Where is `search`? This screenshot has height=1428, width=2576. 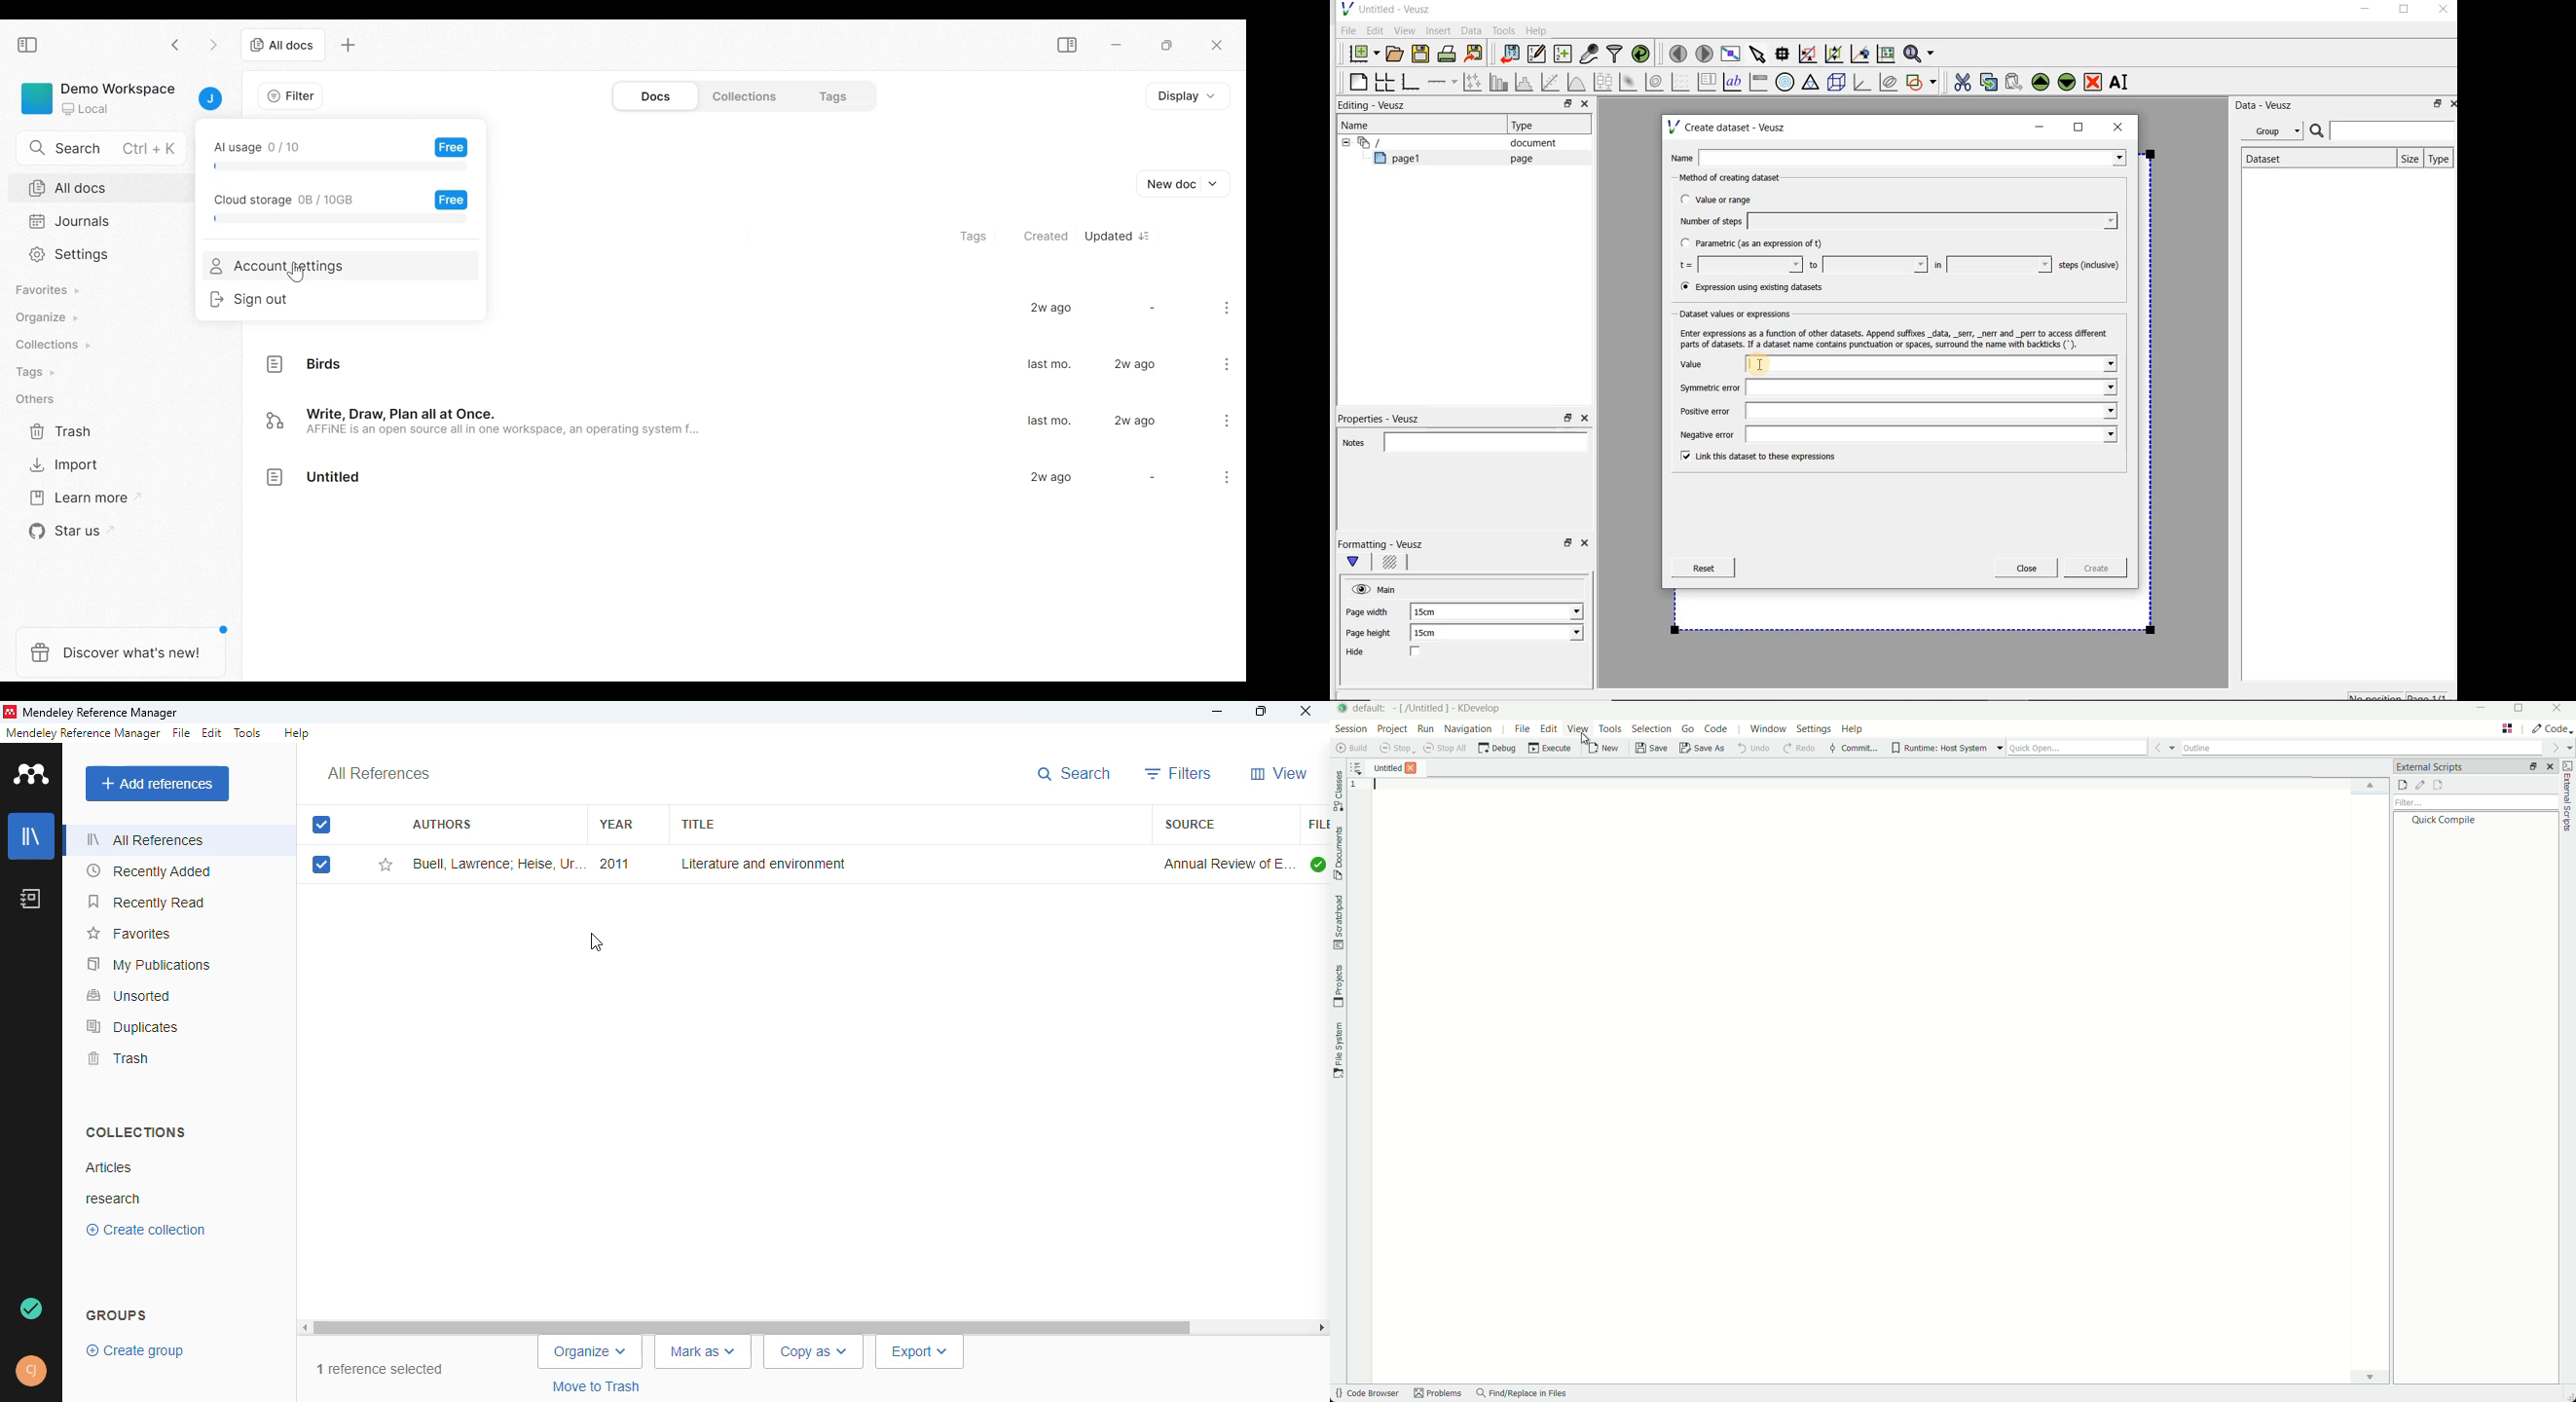 search is located at coordinates (1075, 774).